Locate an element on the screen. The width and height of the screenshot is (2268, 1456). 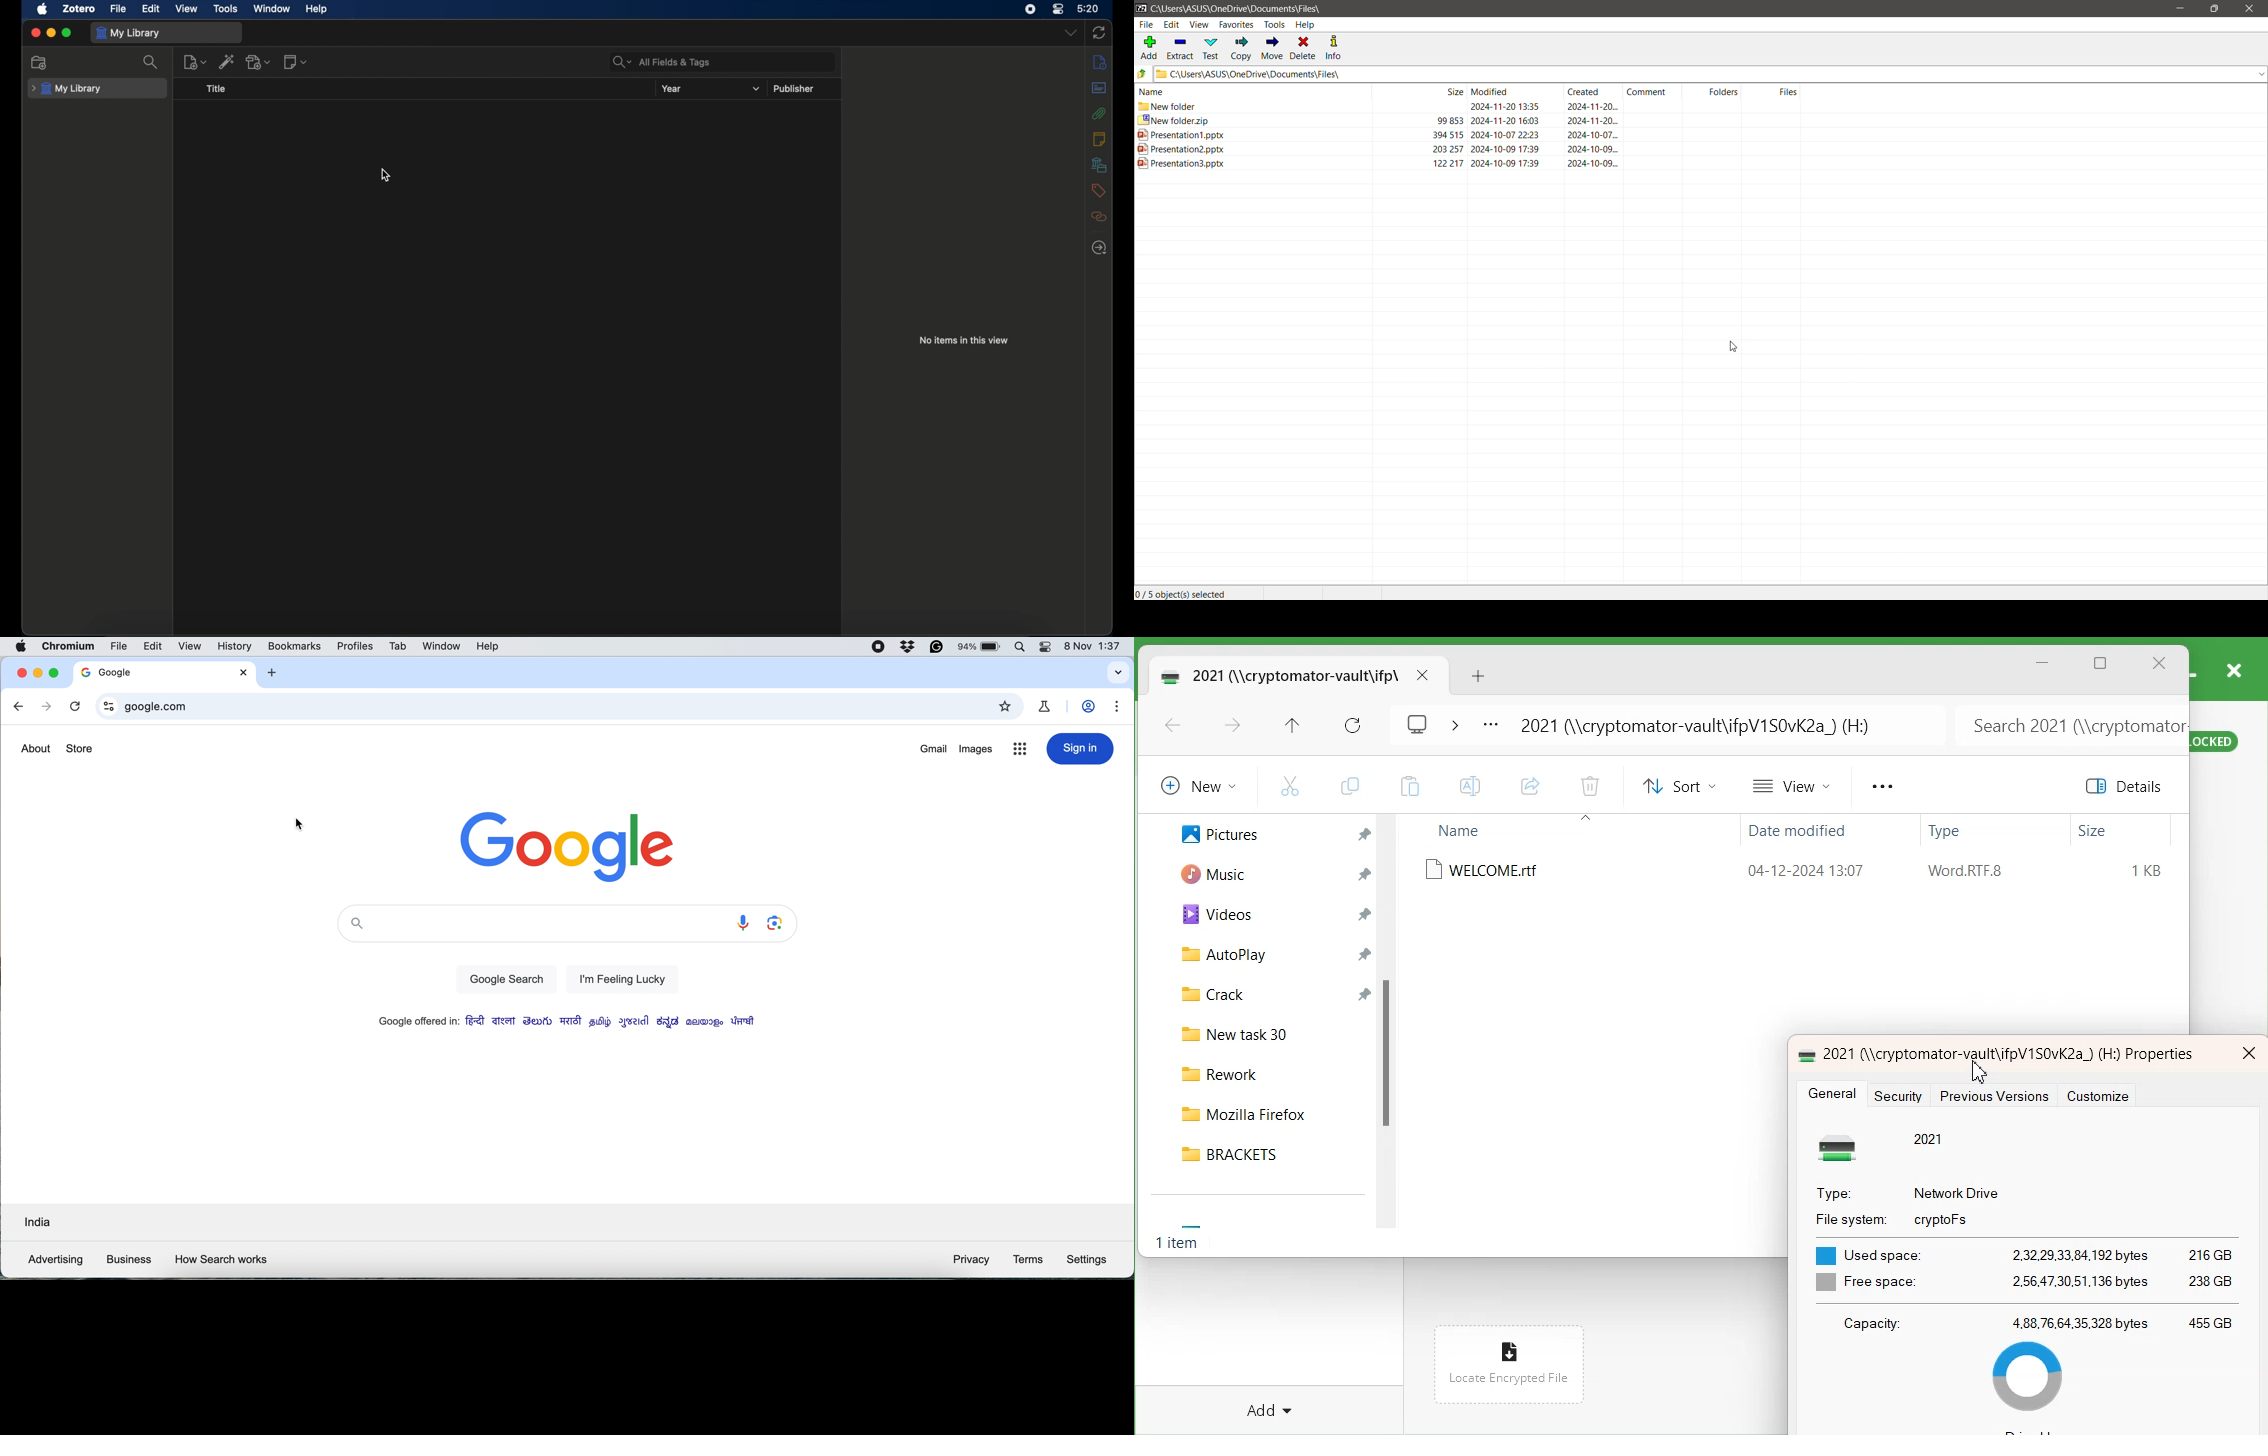
View is located at coordinates (1198, 25).